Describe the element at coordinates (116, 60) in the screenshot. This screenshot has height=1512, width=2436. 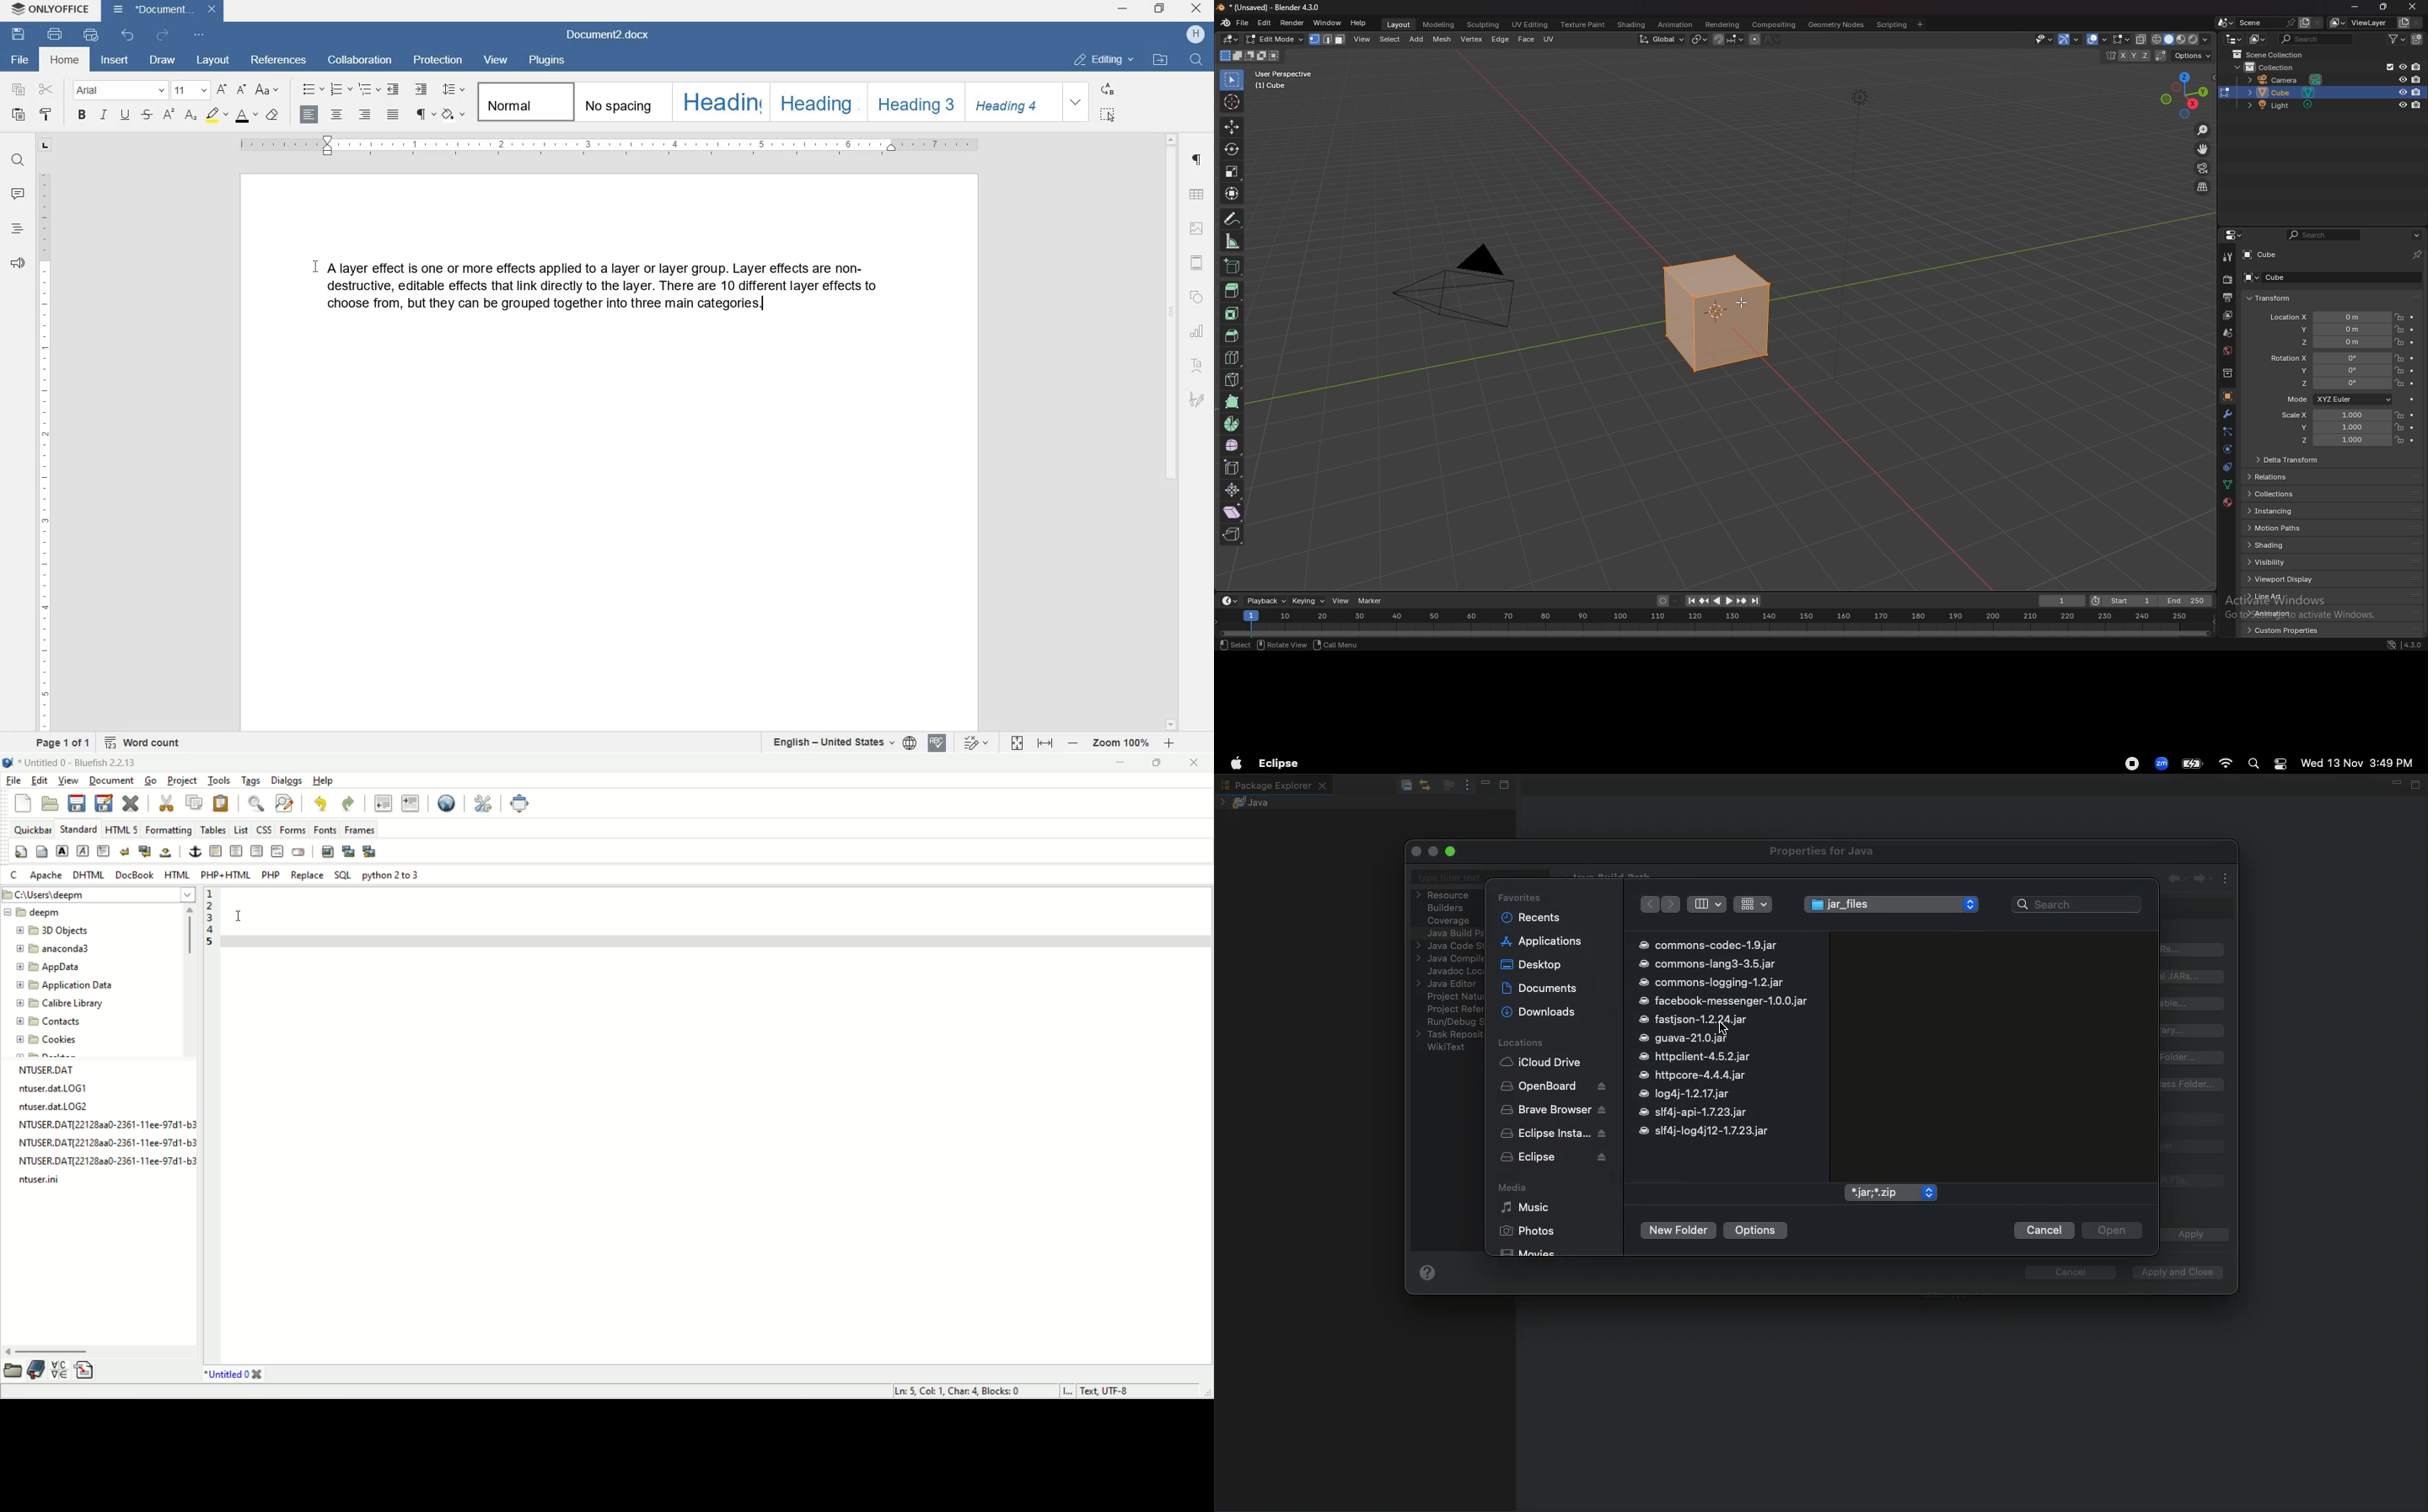
I see `insert` at that location.